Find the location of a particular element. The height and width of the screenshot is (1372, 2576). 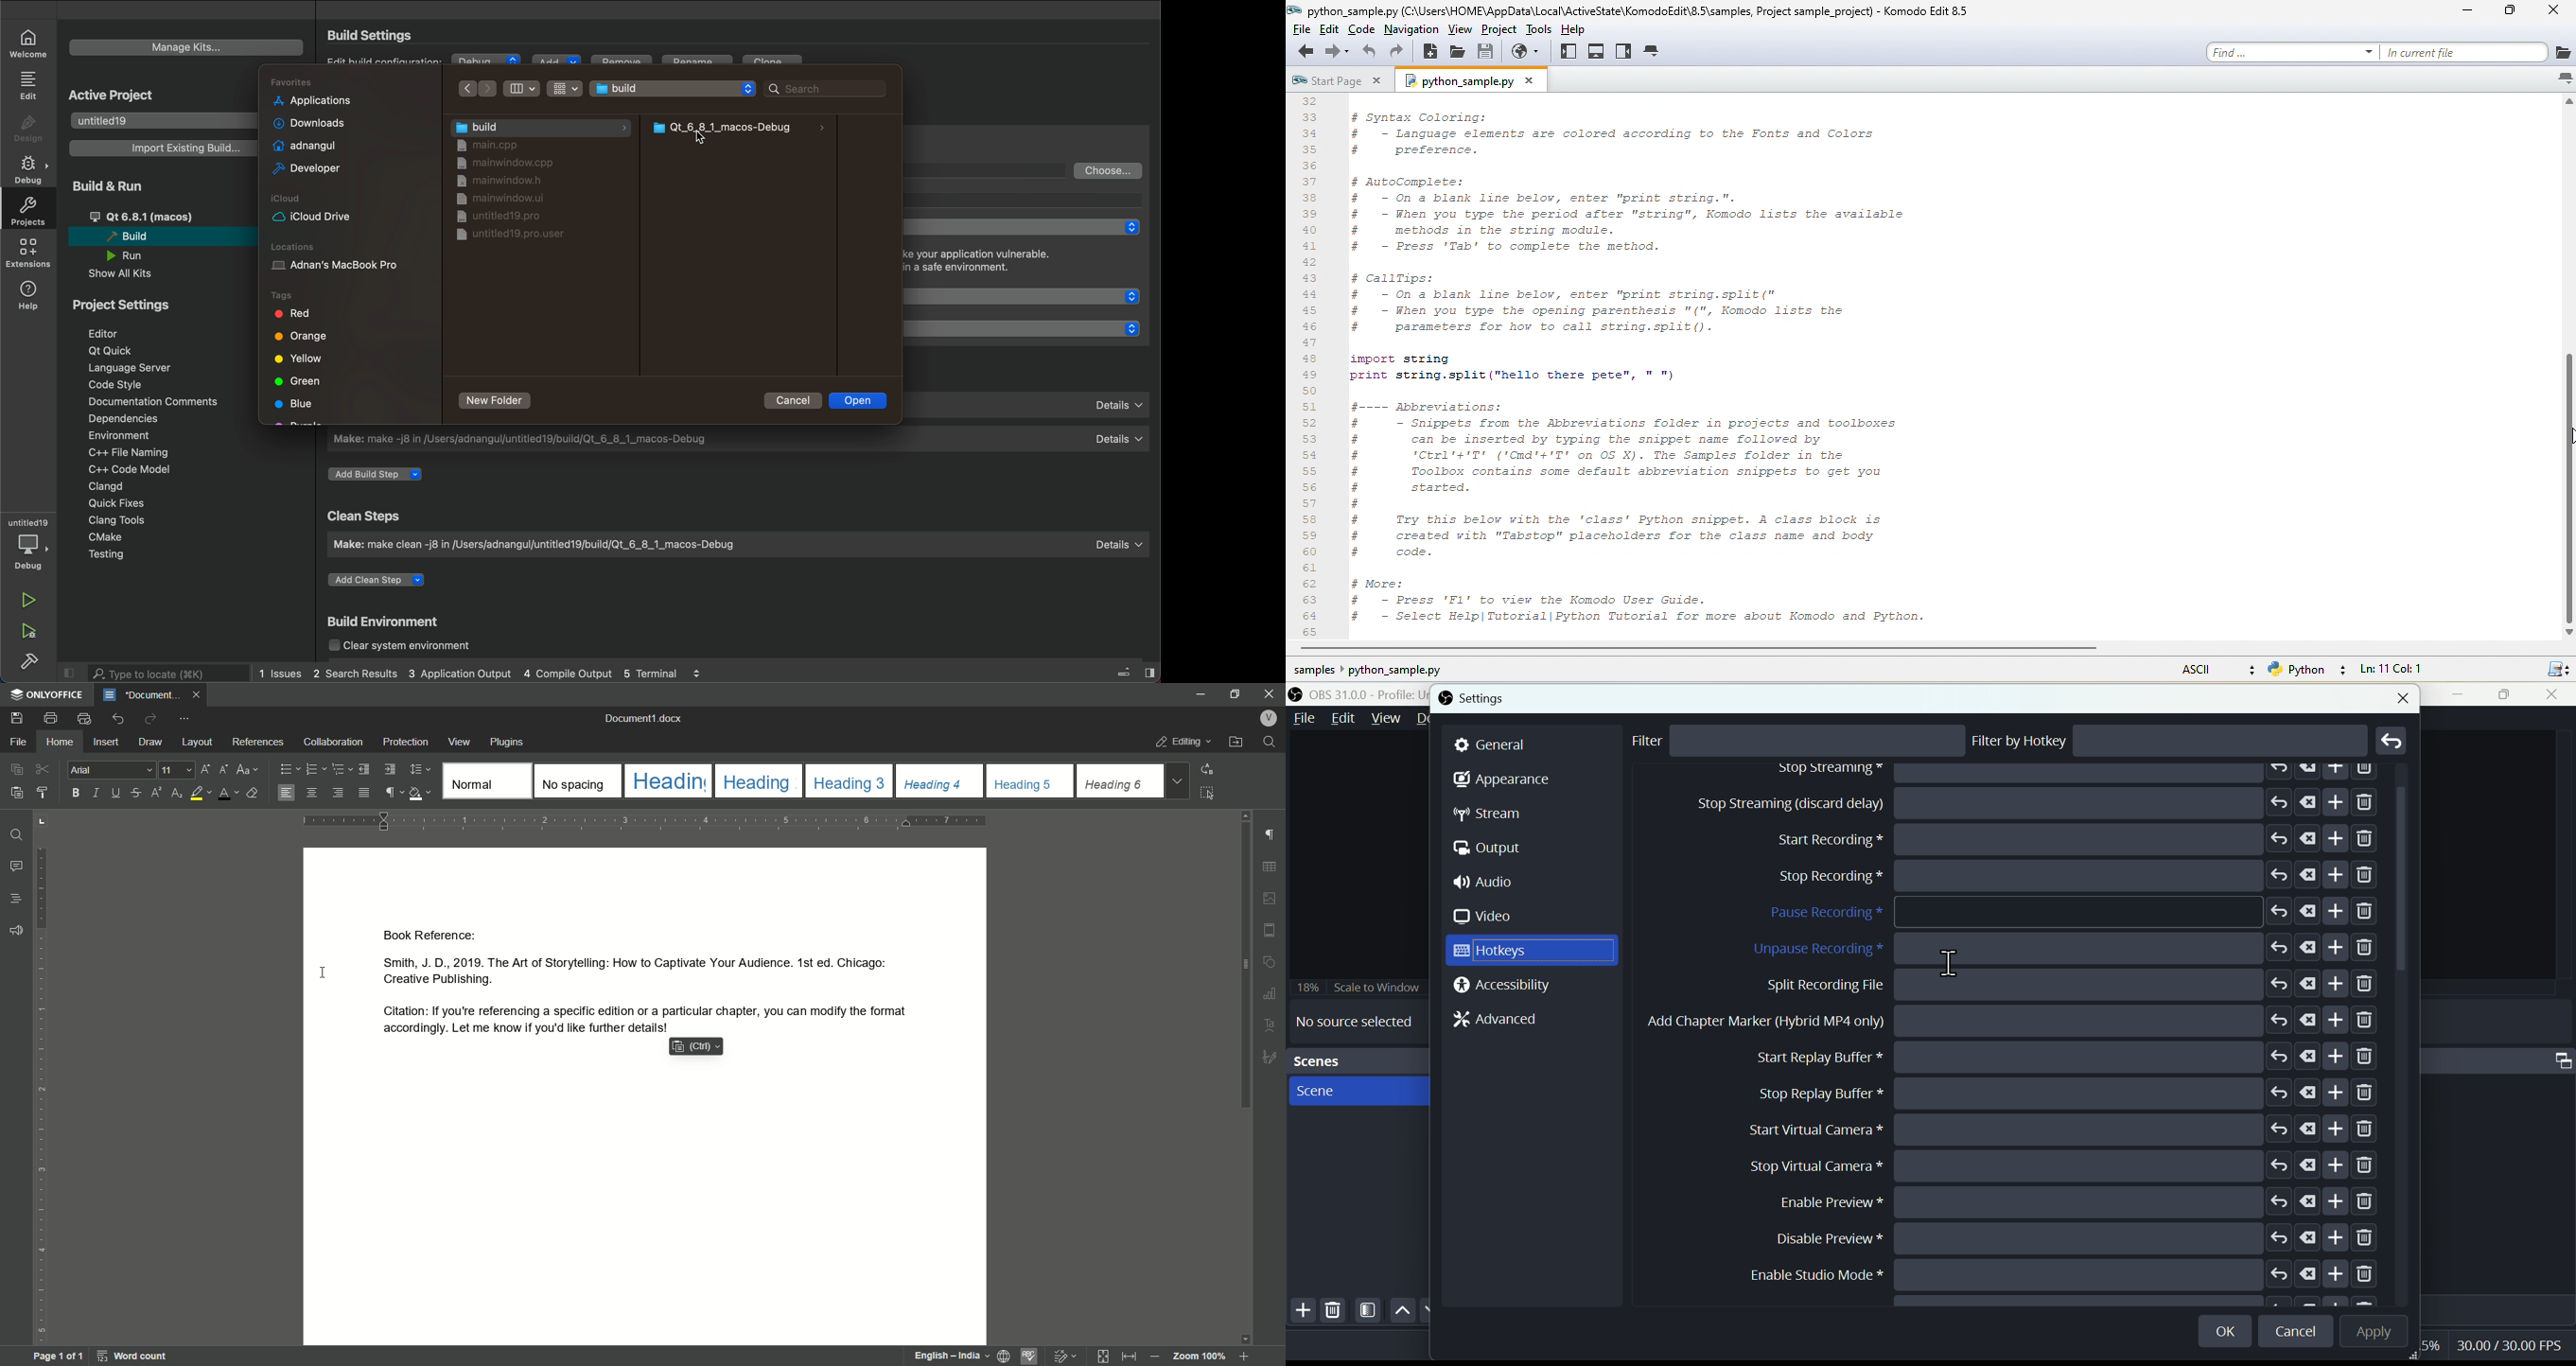

ctrl is located at coordinates (694, 1047).